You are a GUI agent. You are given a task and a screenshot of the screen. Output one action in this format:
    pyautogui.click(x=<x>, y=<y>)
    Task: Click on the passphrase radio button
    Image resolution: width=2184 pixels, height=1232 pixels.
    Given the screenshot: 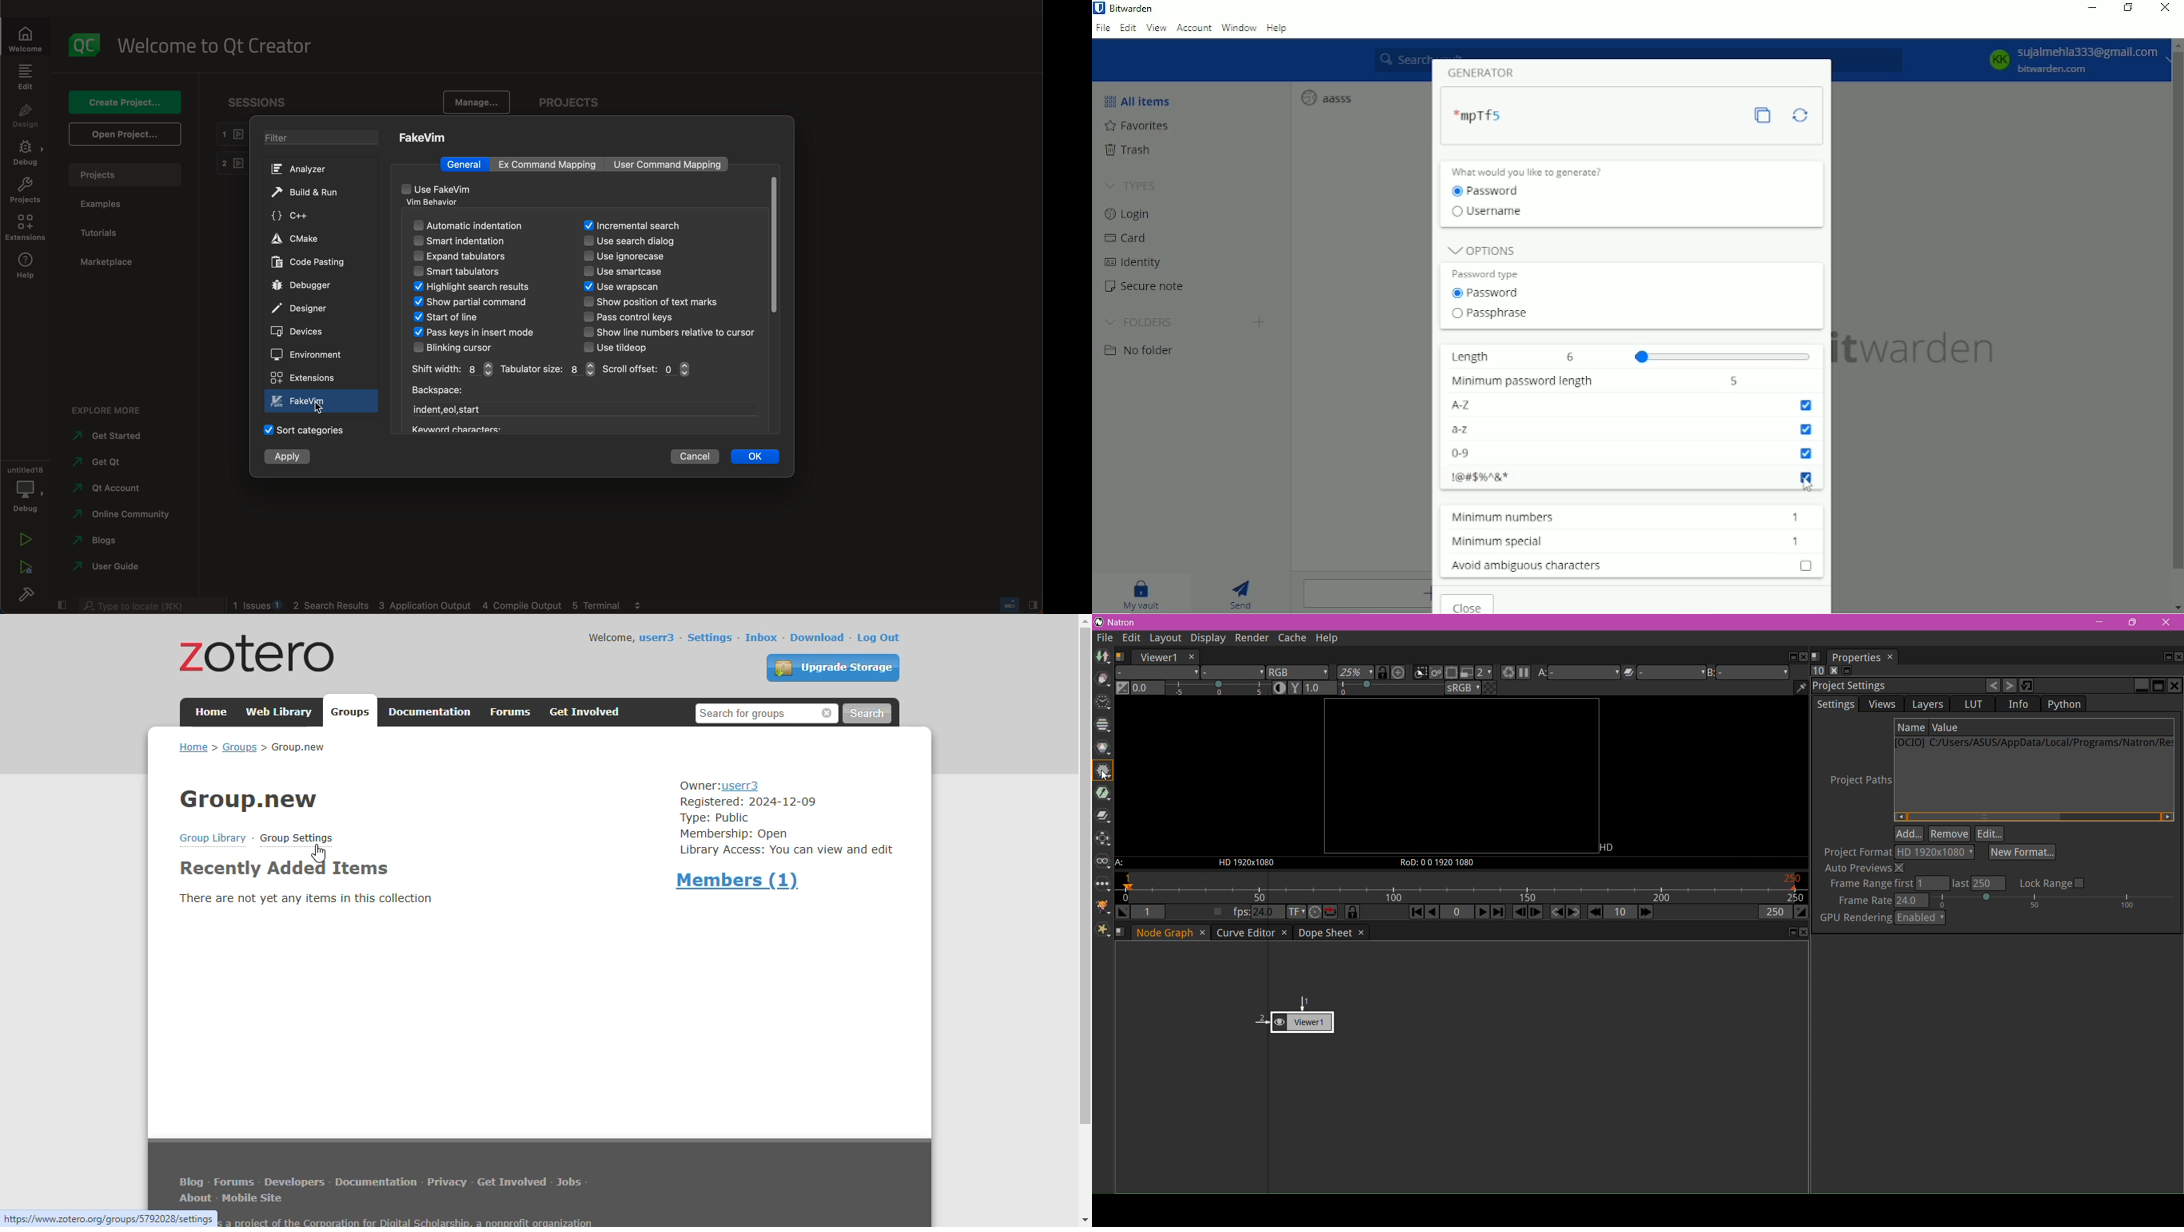 What is the action you would take?
    pyautogui.click(x=1485, y=316)
    